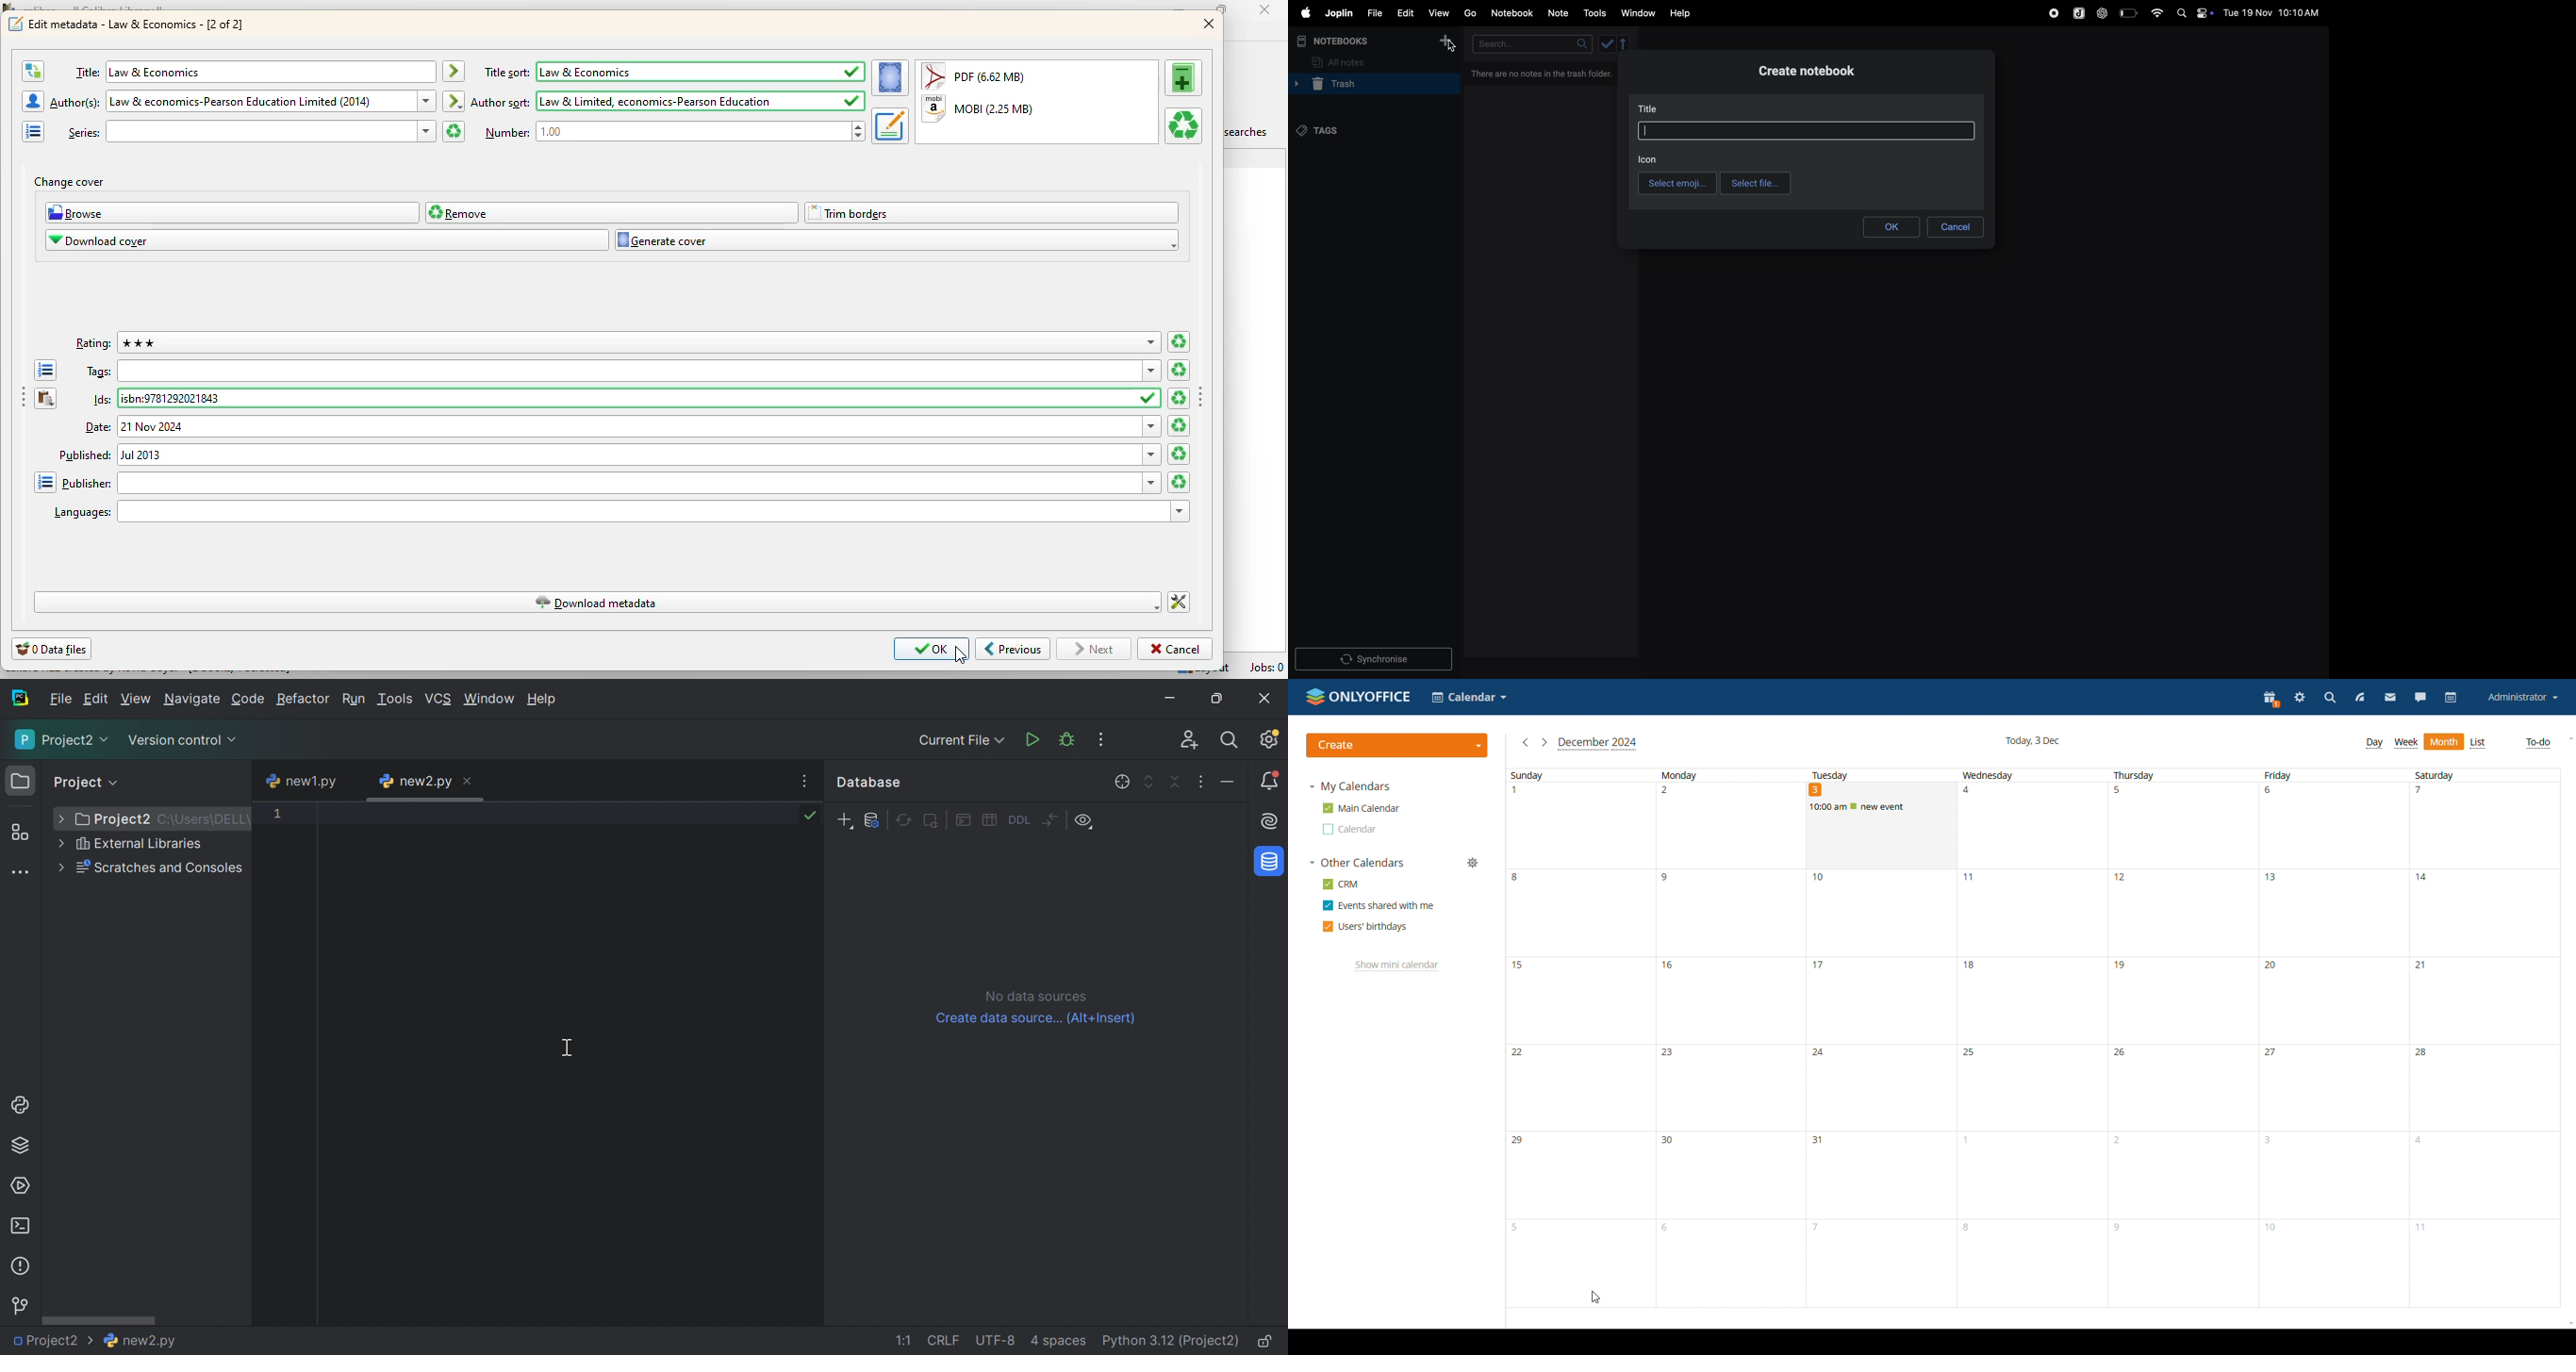 This screenshot has width=2576, height=1372. Describe the element at coordinates (902, 1340) in the screenshot. I see `1:1` at that location.